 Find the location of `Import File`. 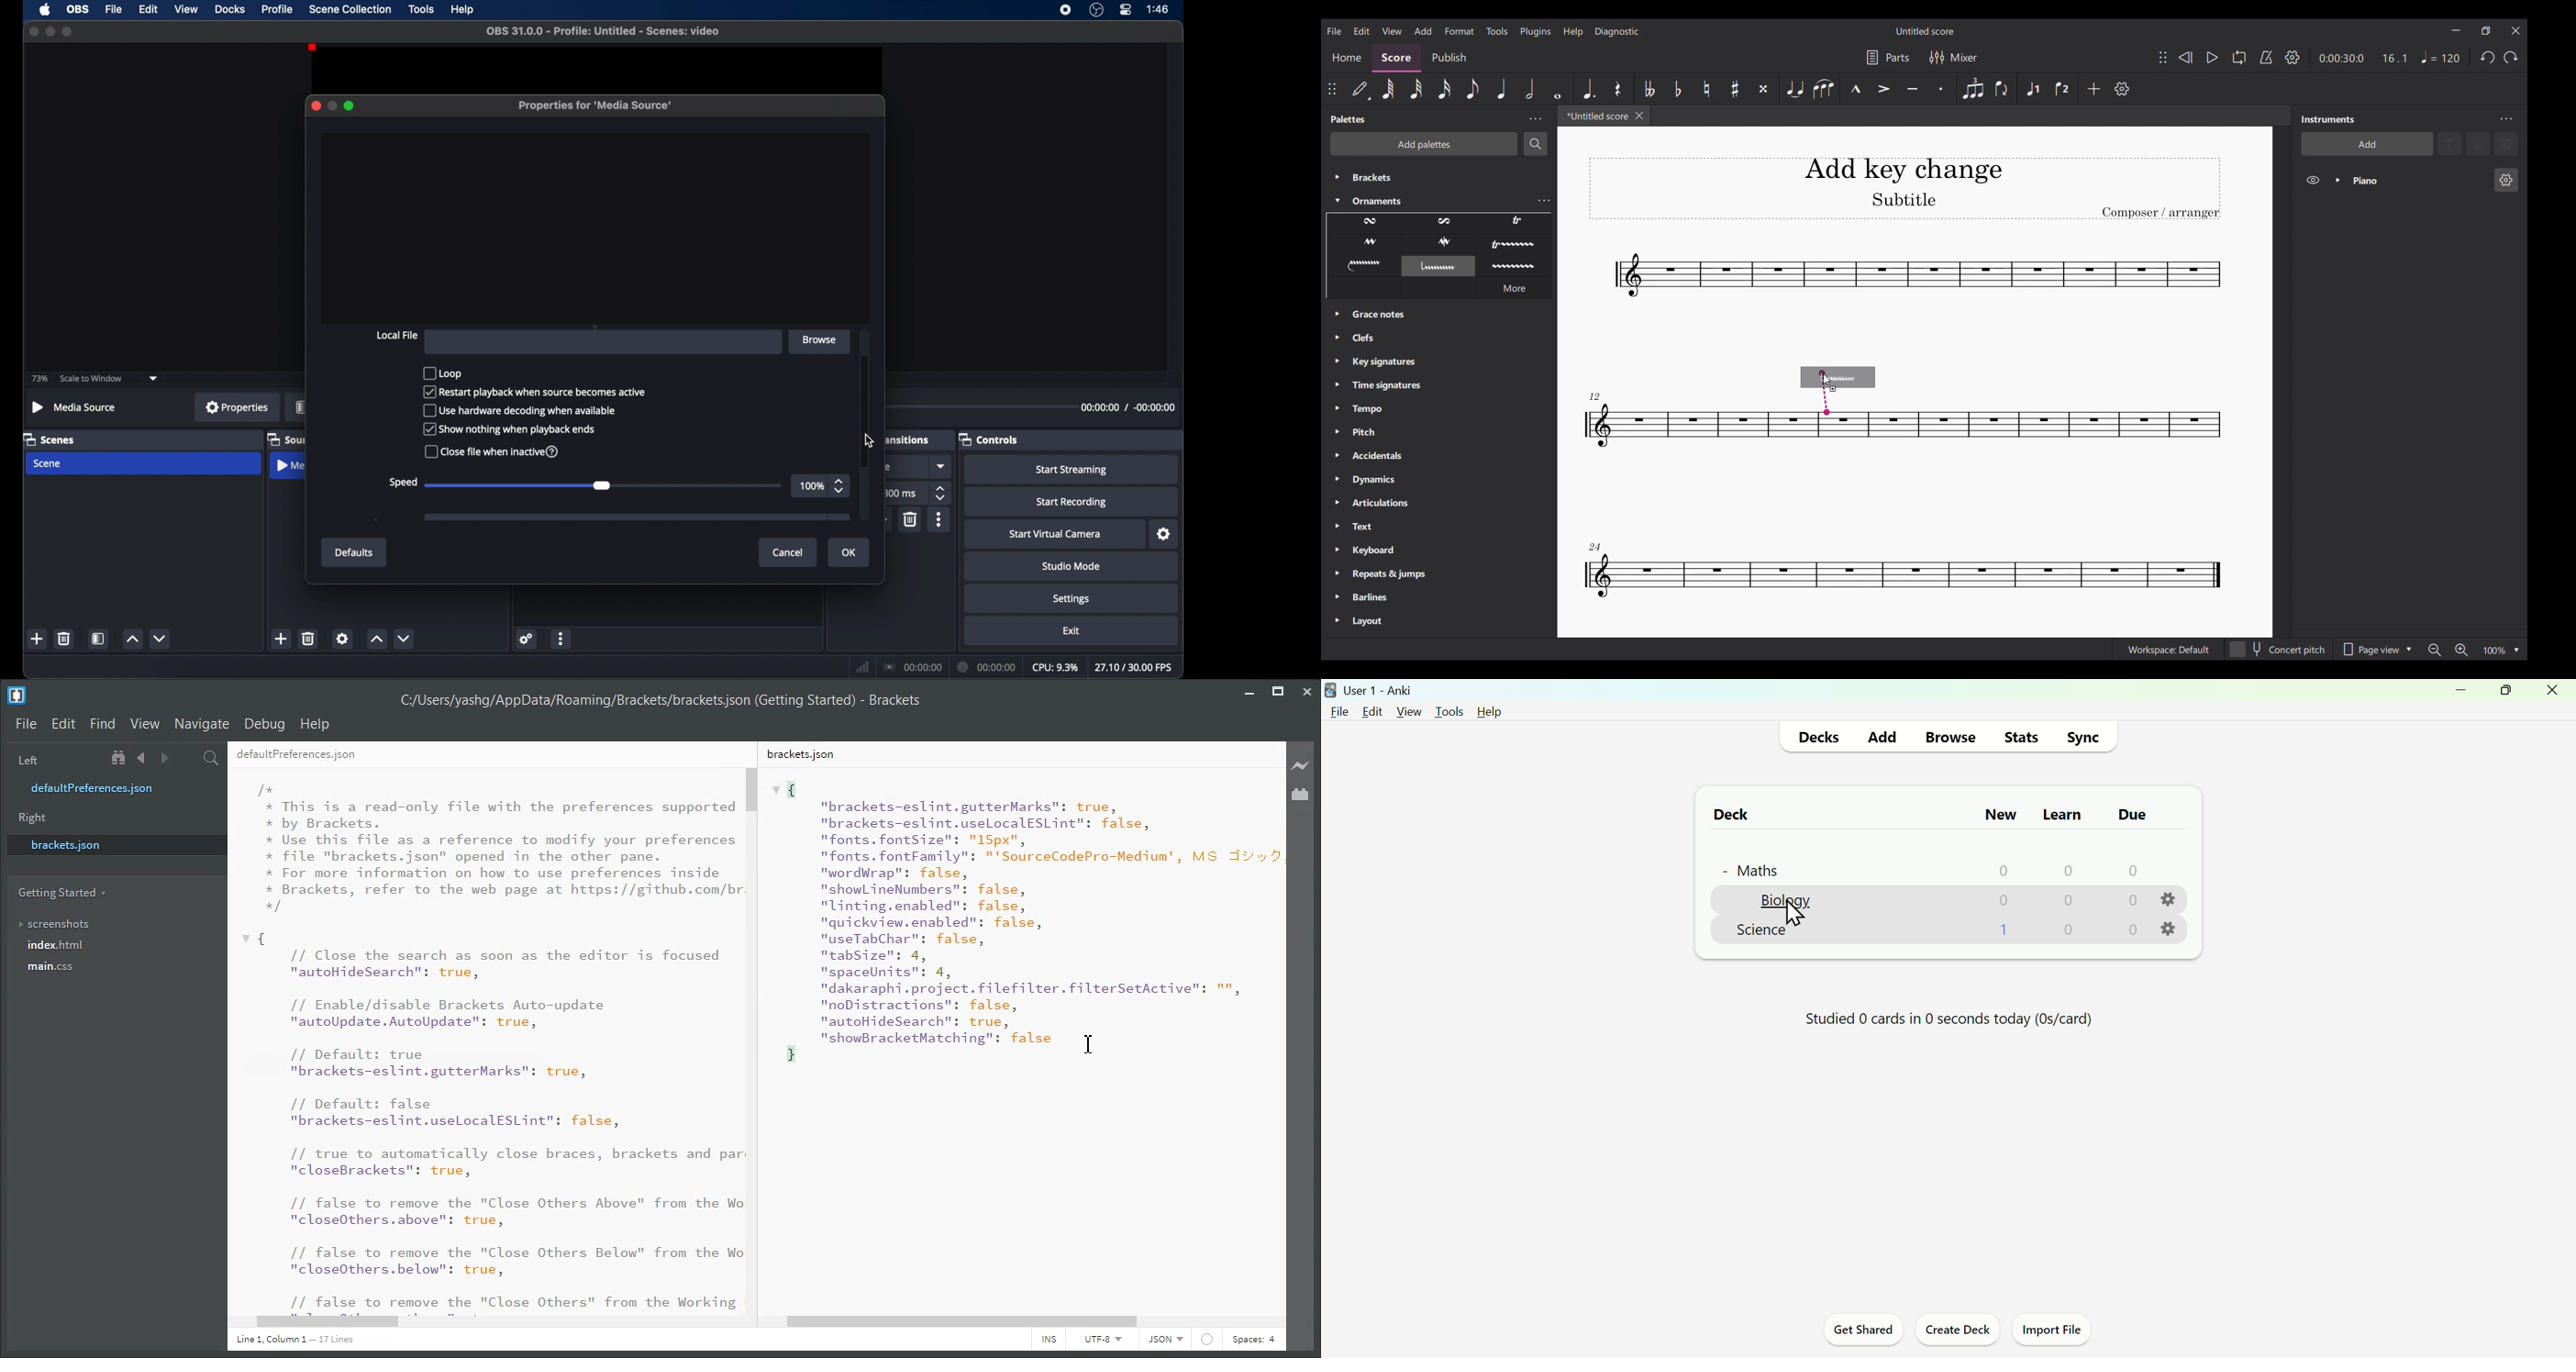

Import File is located at coordinates (2051, 1331).